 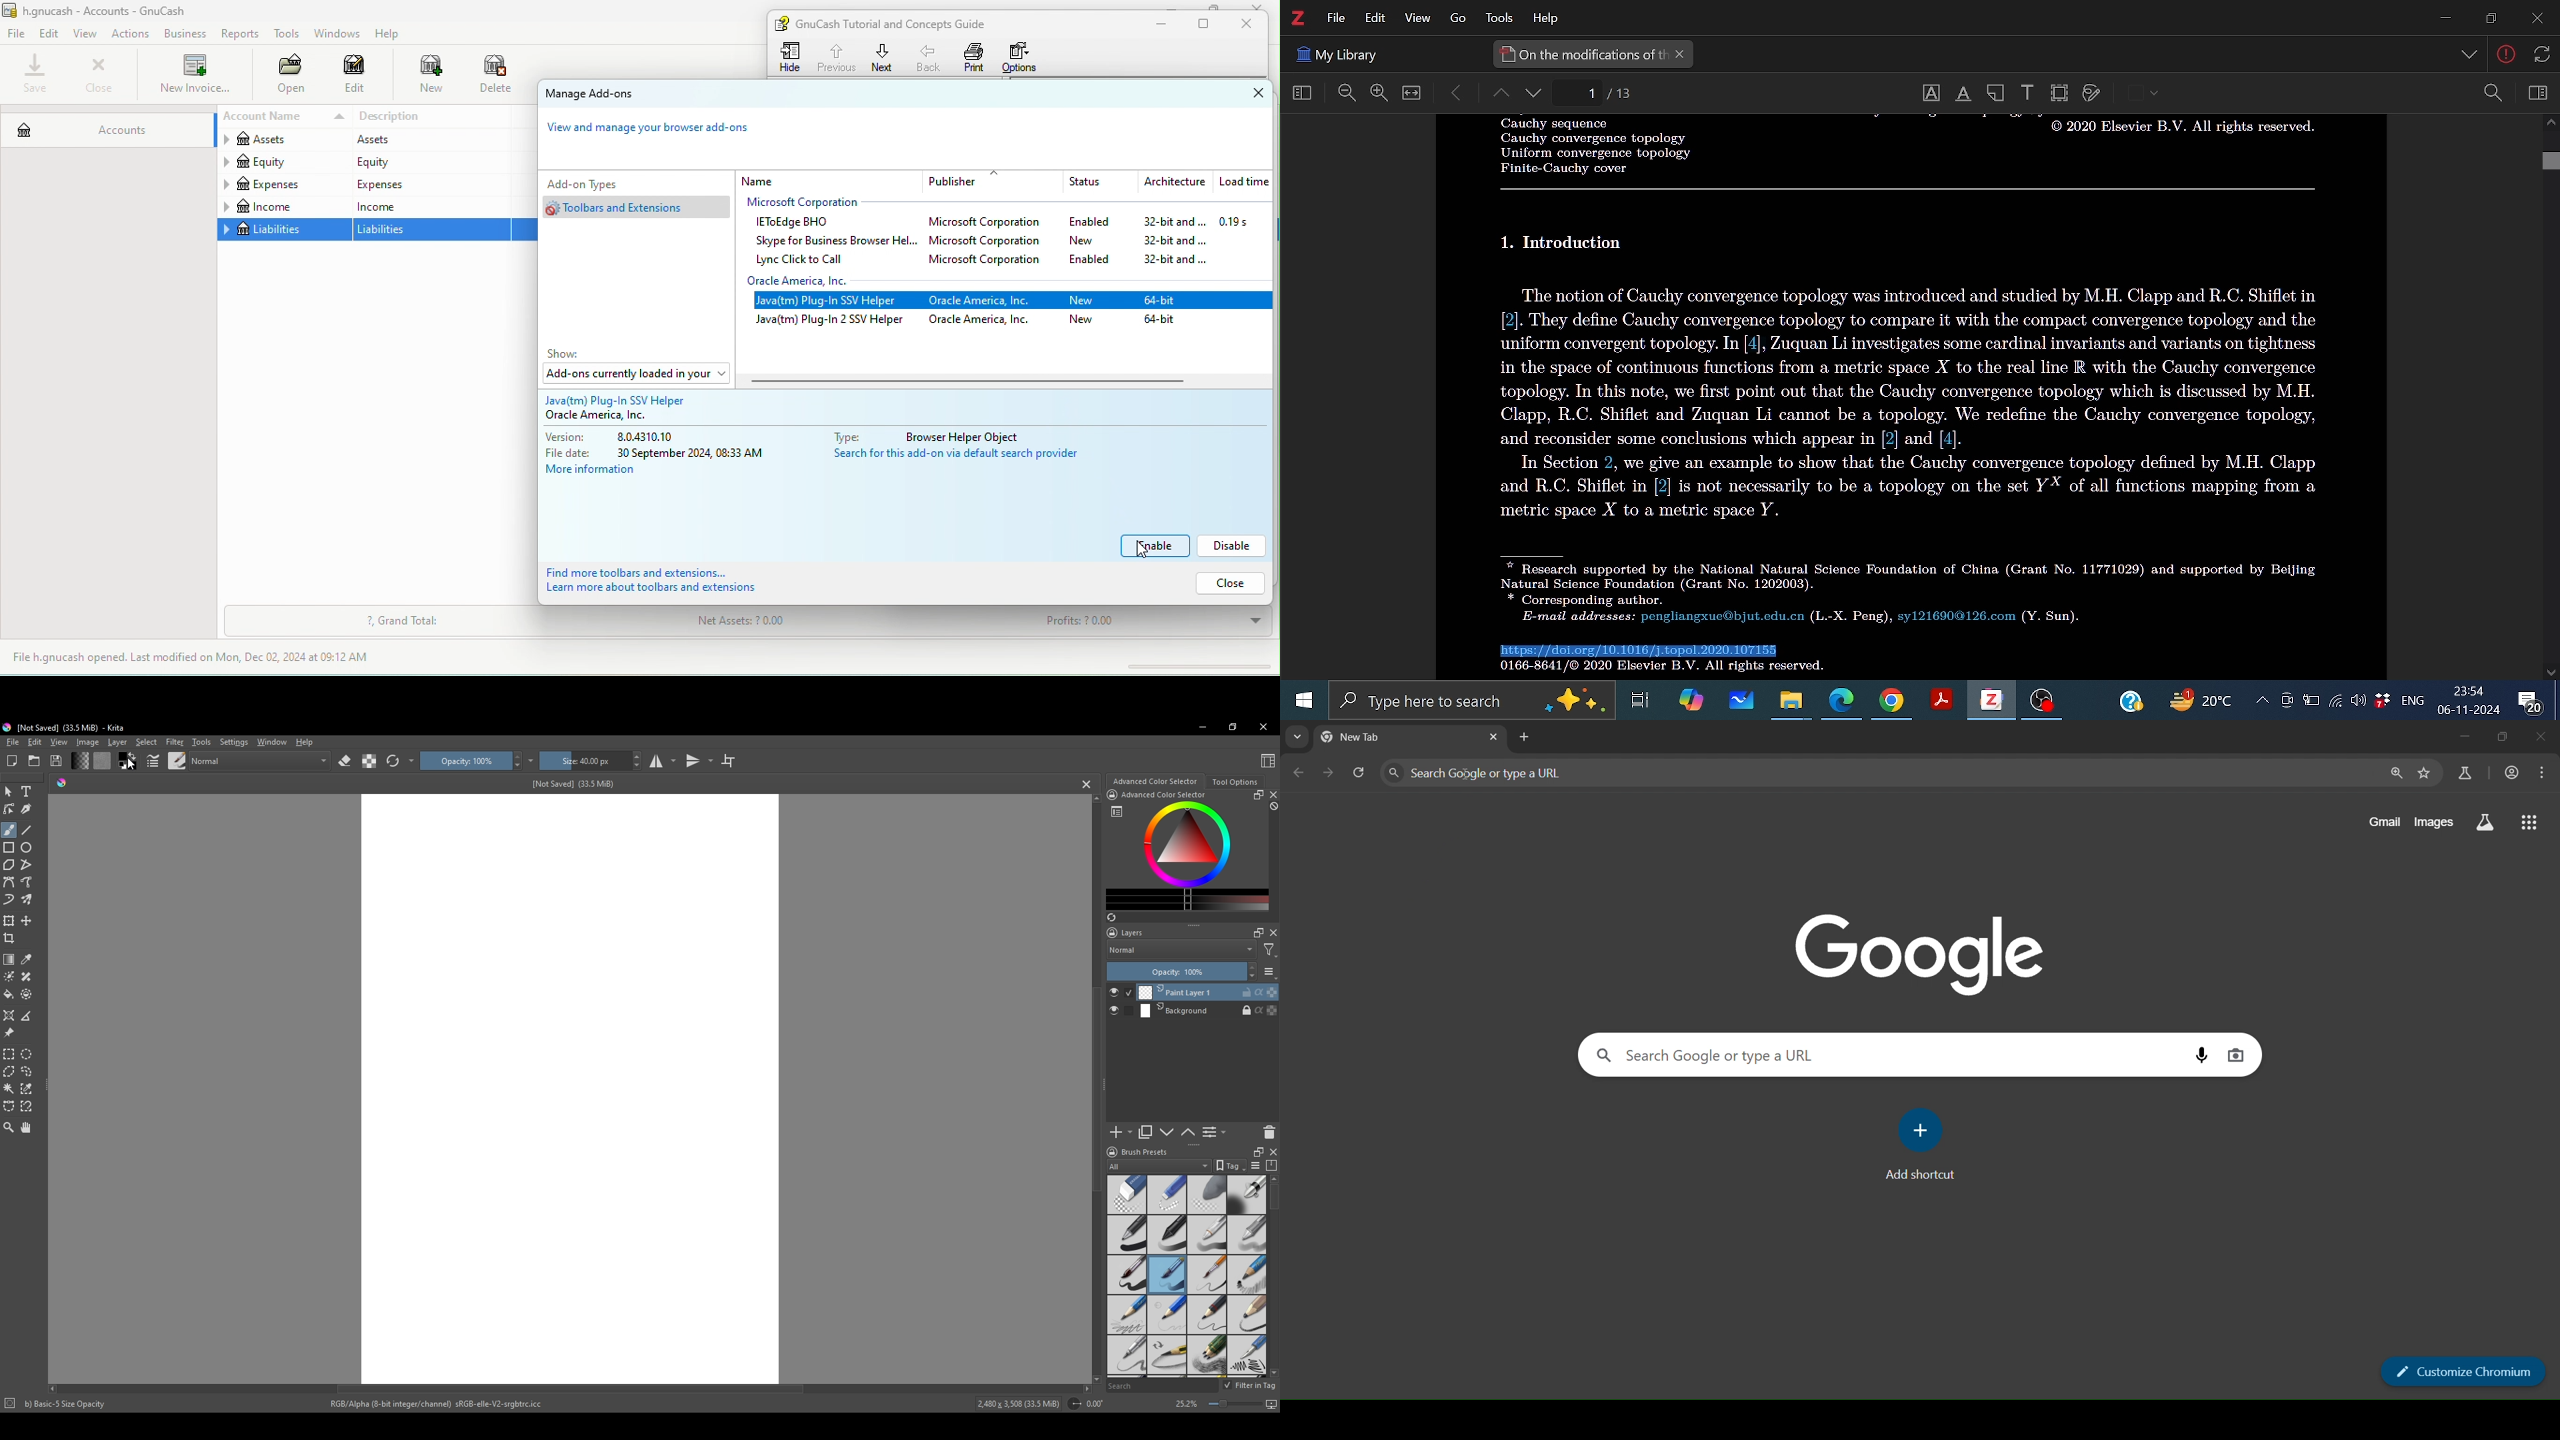 What do you see at coordinates (1111, 795) in the screenshot?
I see `icon` at bounding box center [1111, 795].